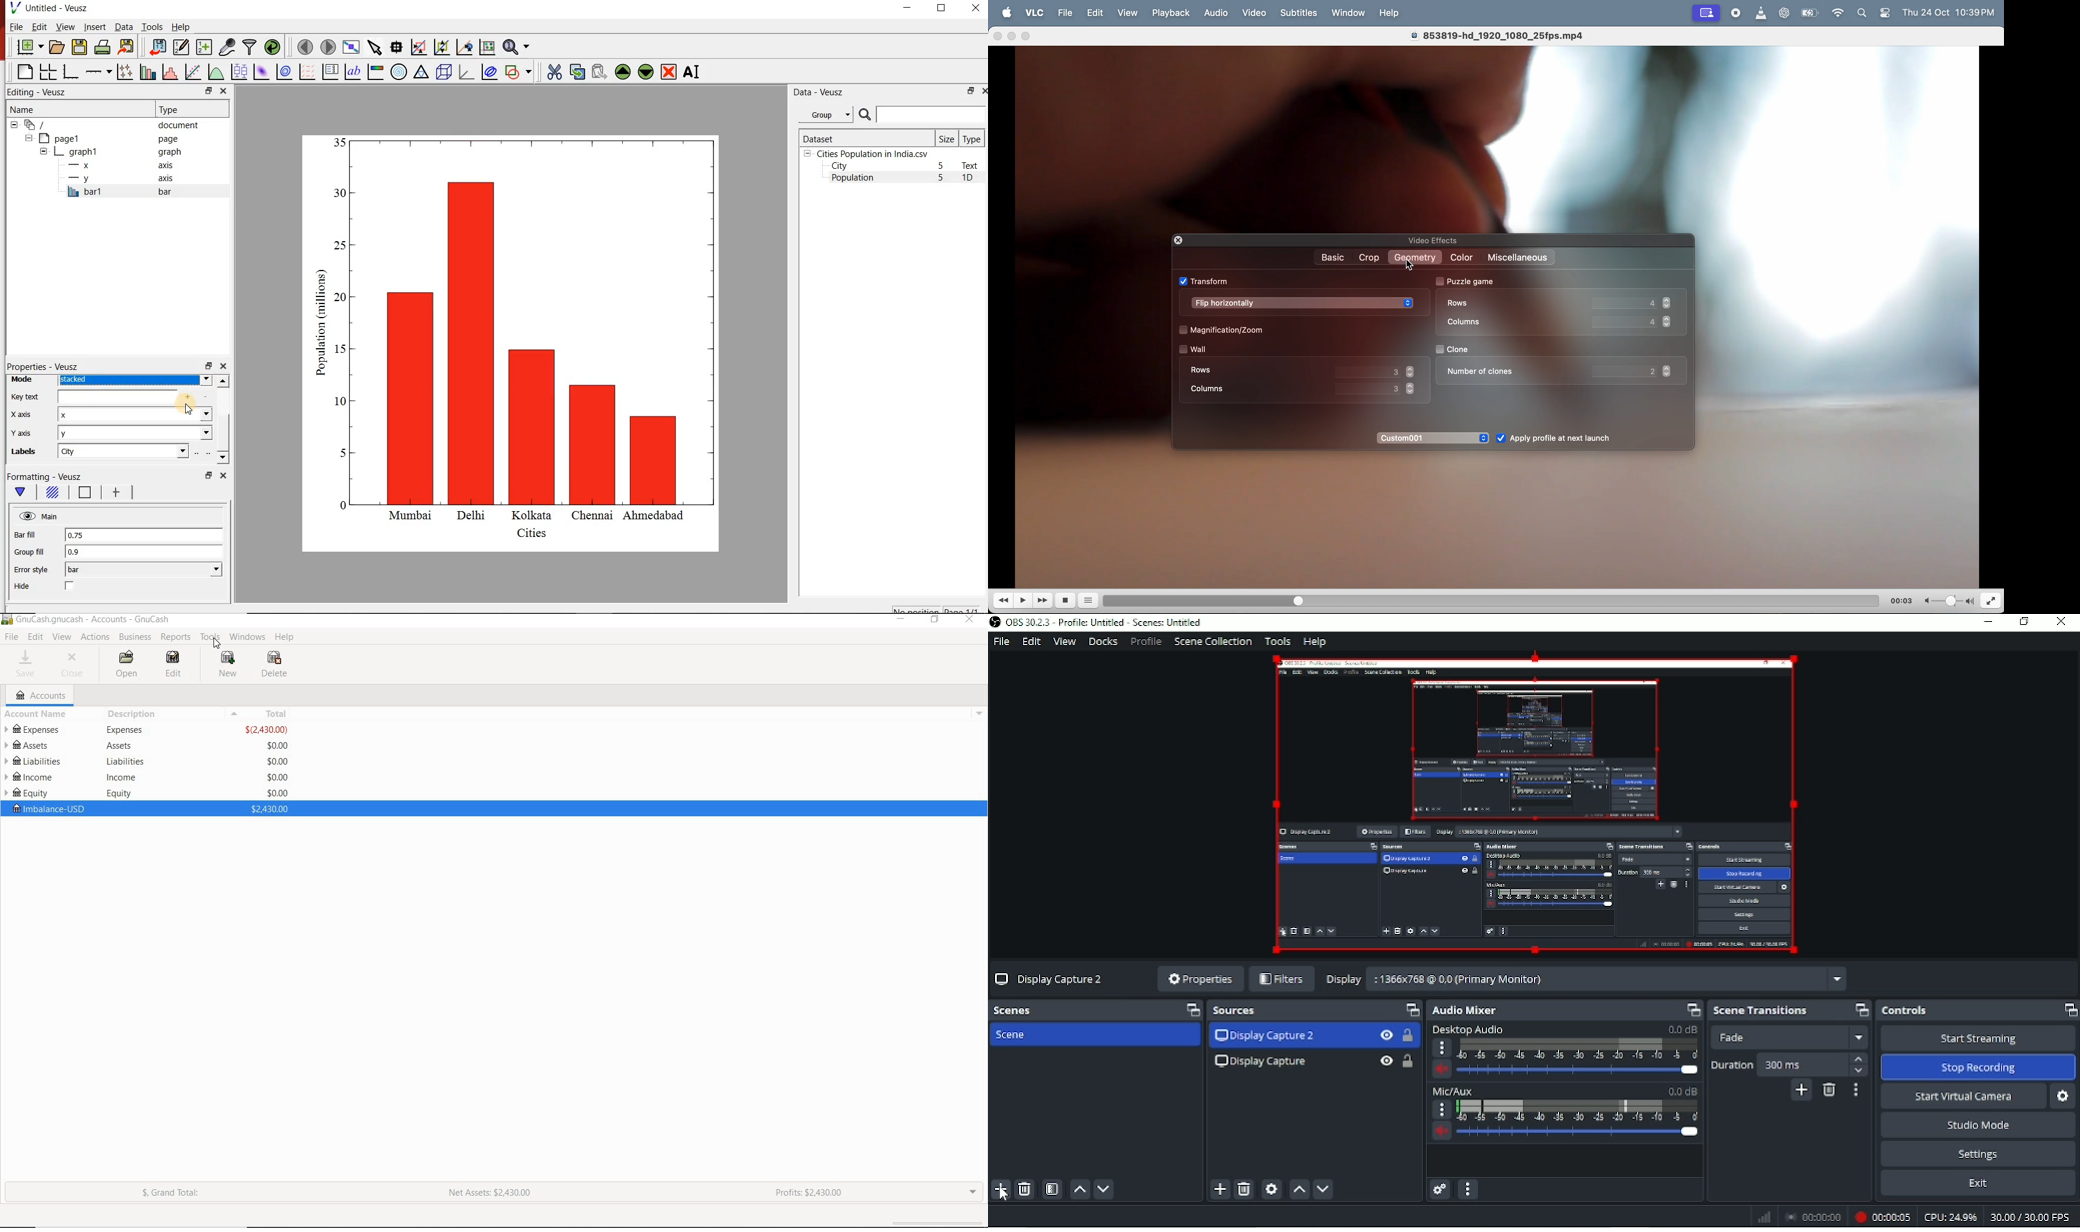 The image size is (2100, 1232). Describe the element at coordinates (119, 746) in the screenshot. I see `` at that location.